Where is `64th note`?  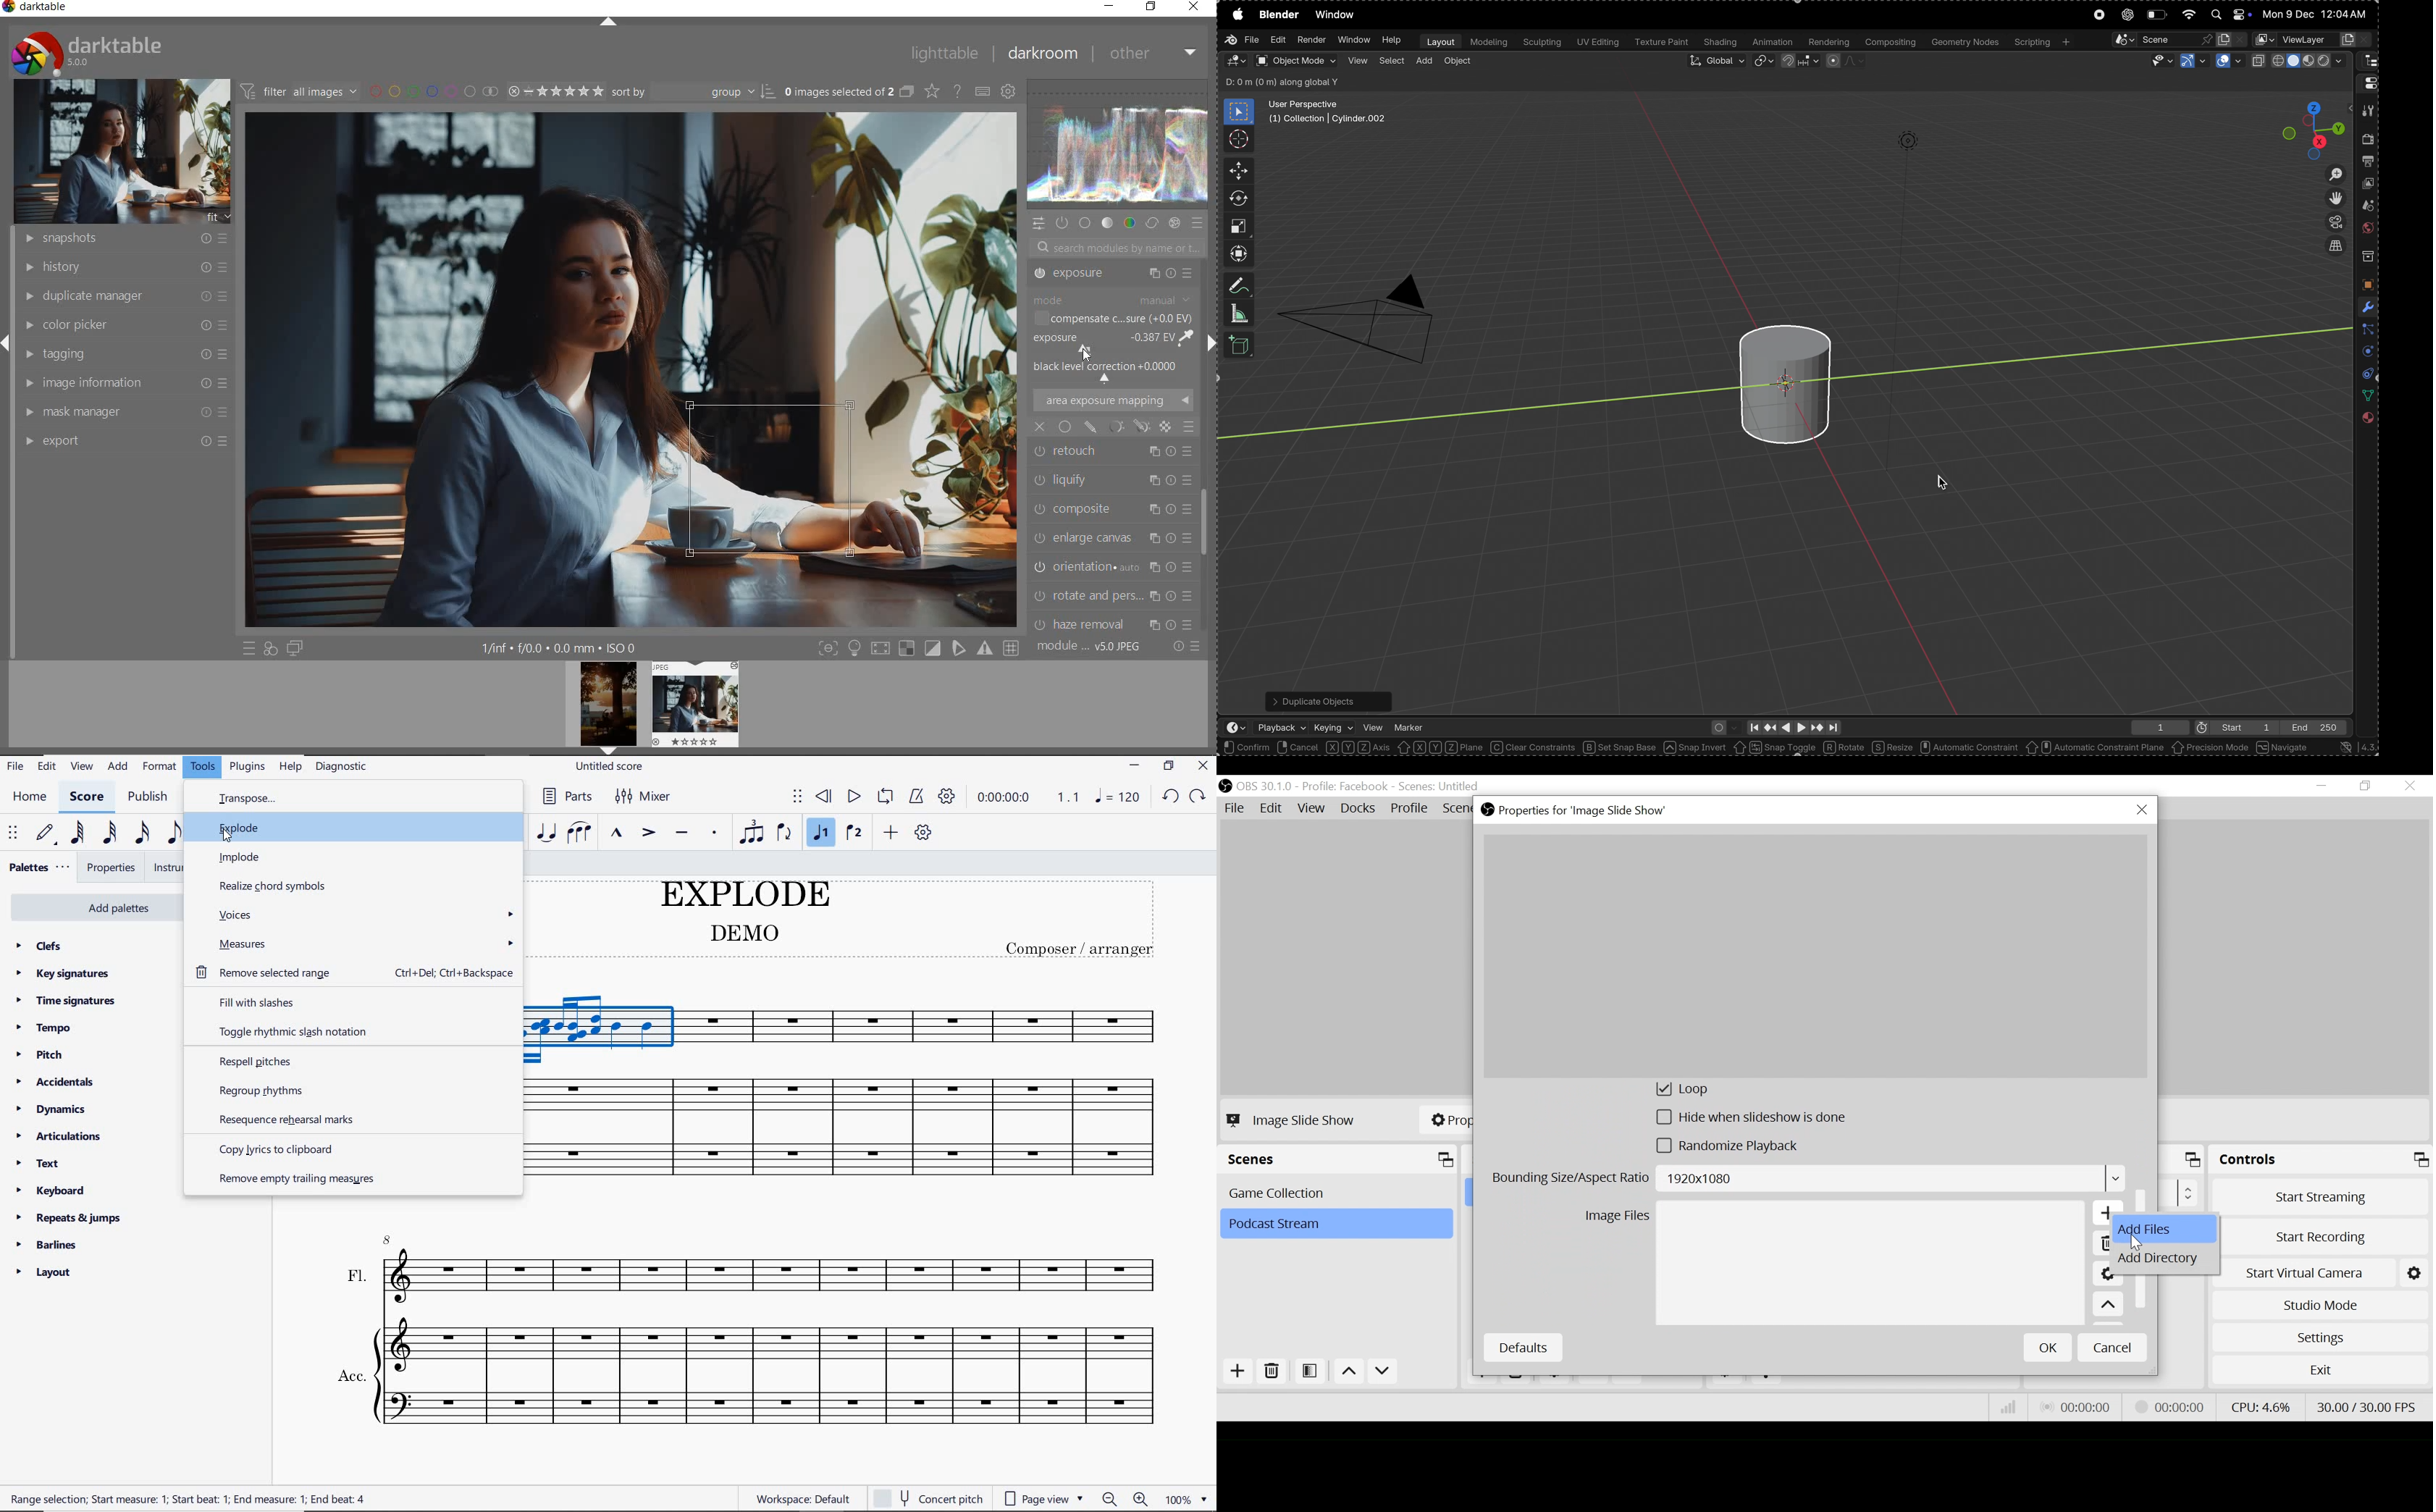
64th note is located at coordinates (77, 833).